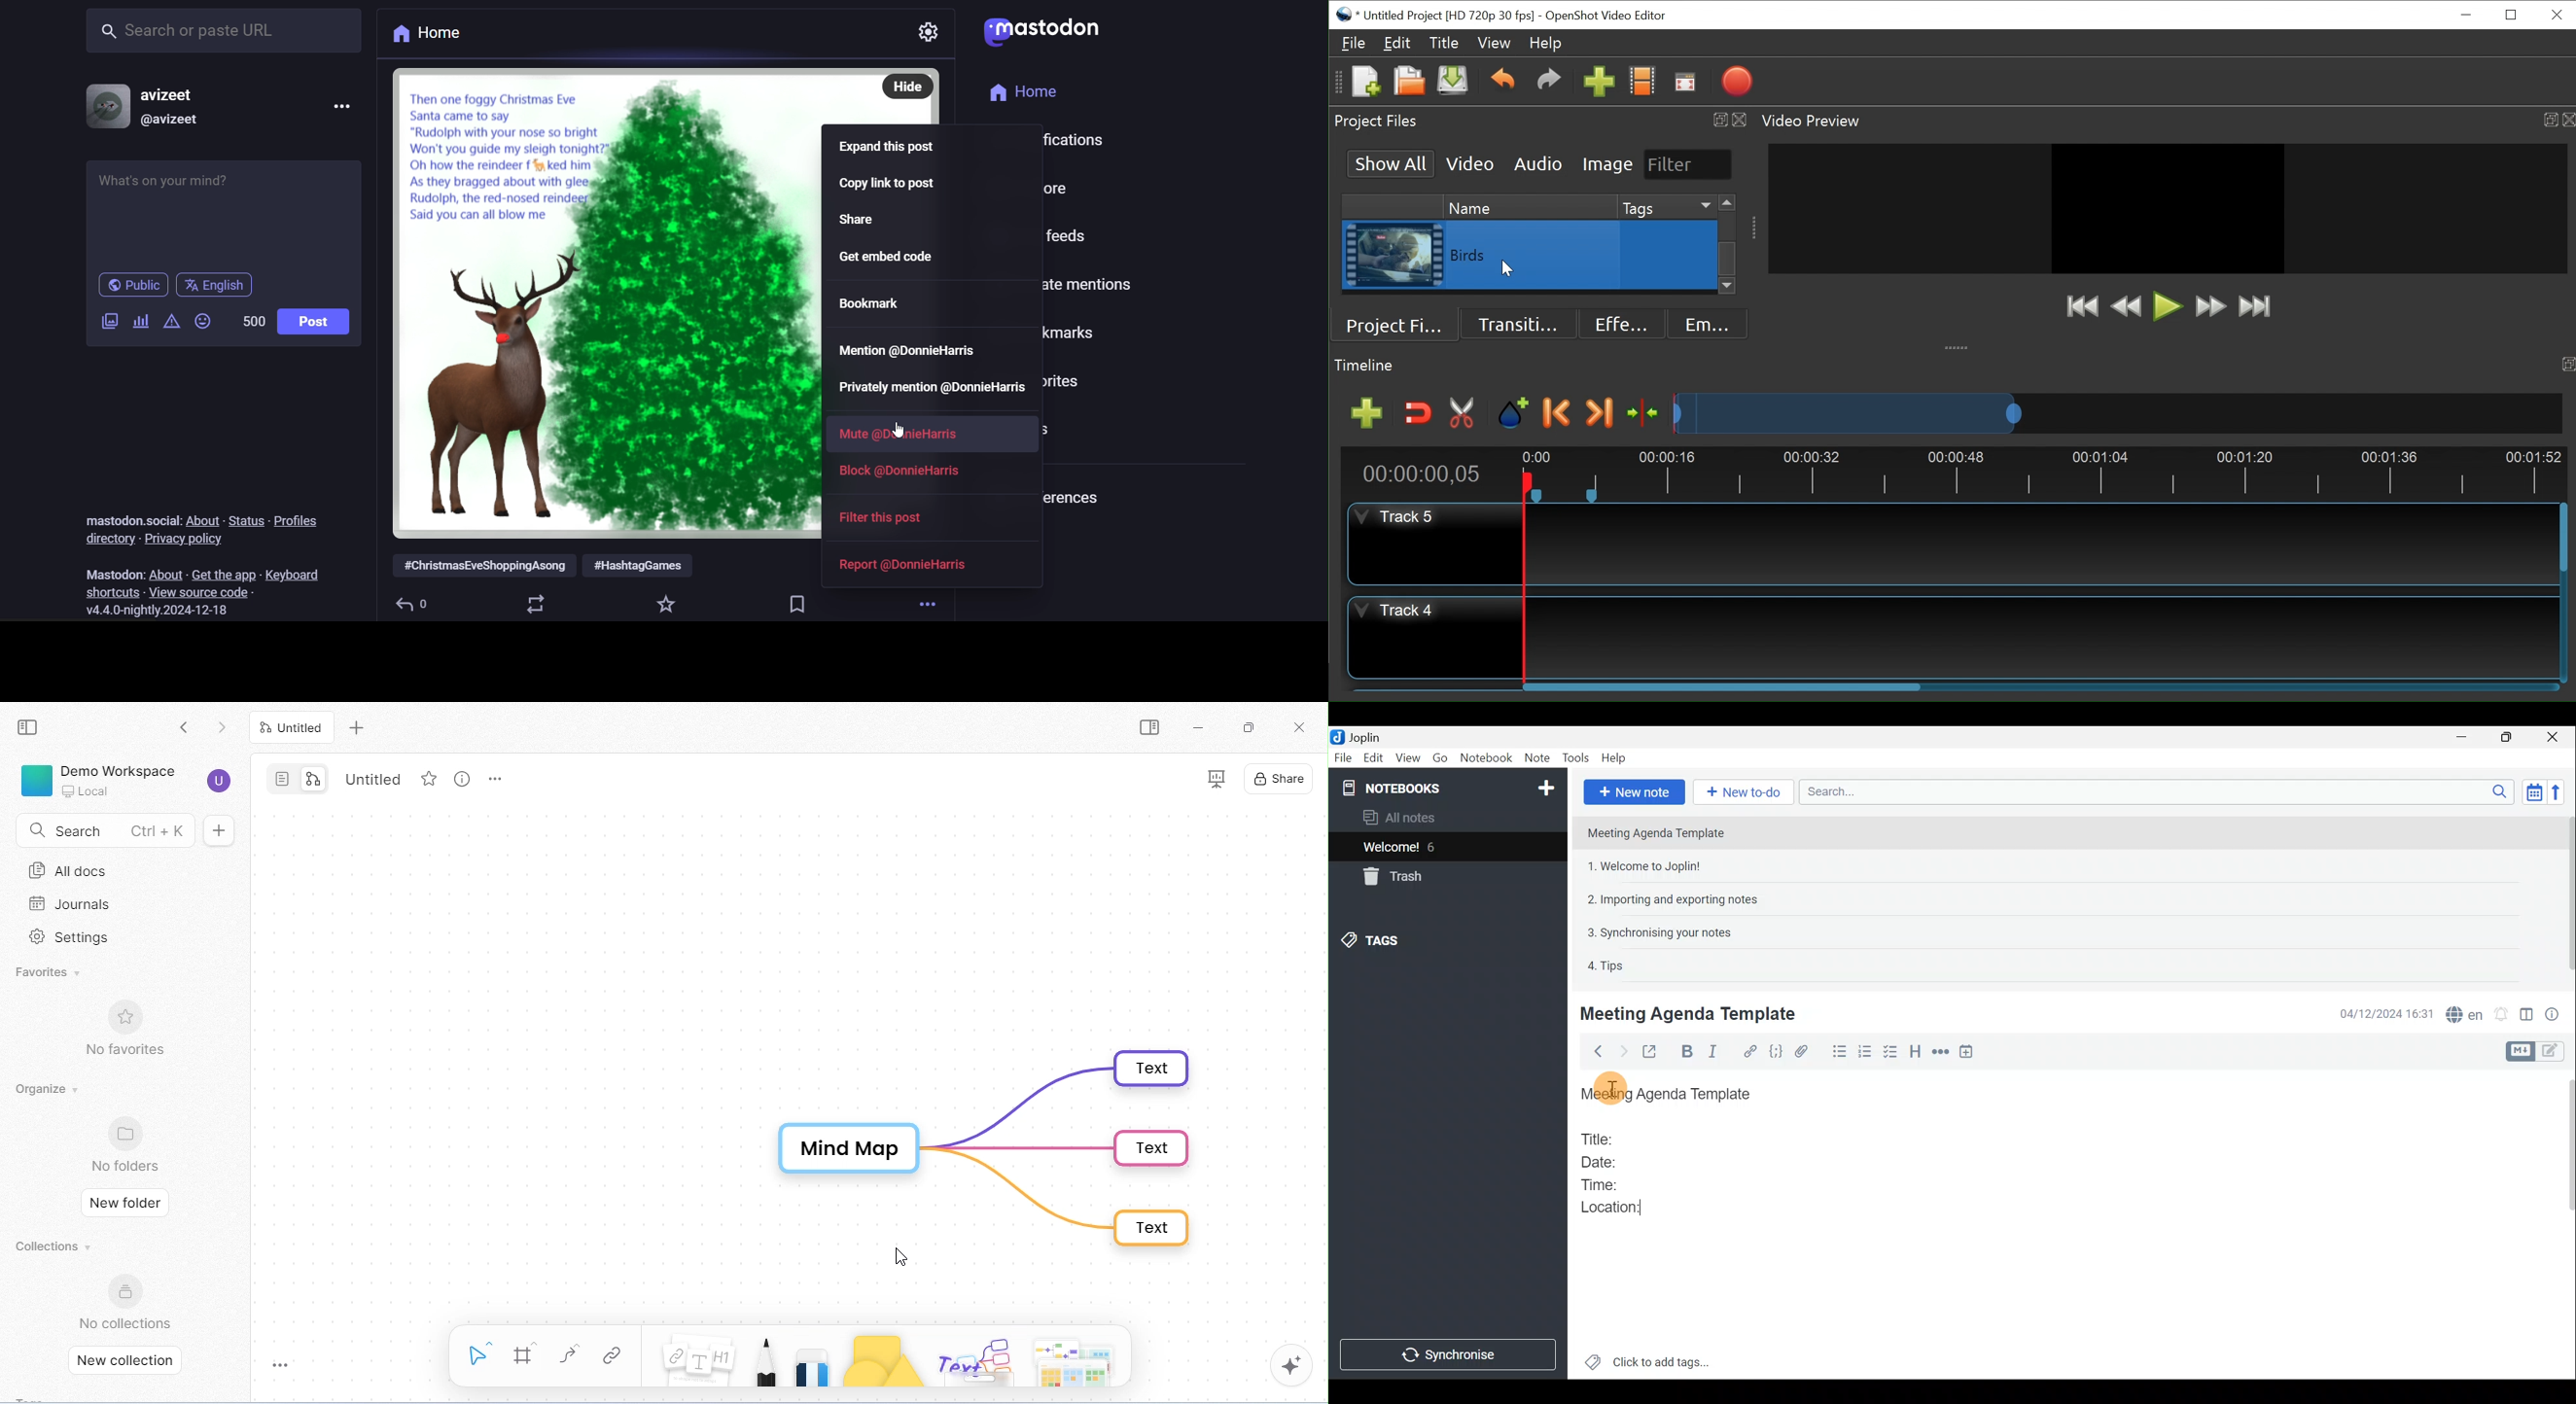  I want to click on arrows, cheeky piggles, paper and more, so click(1071, 1360).